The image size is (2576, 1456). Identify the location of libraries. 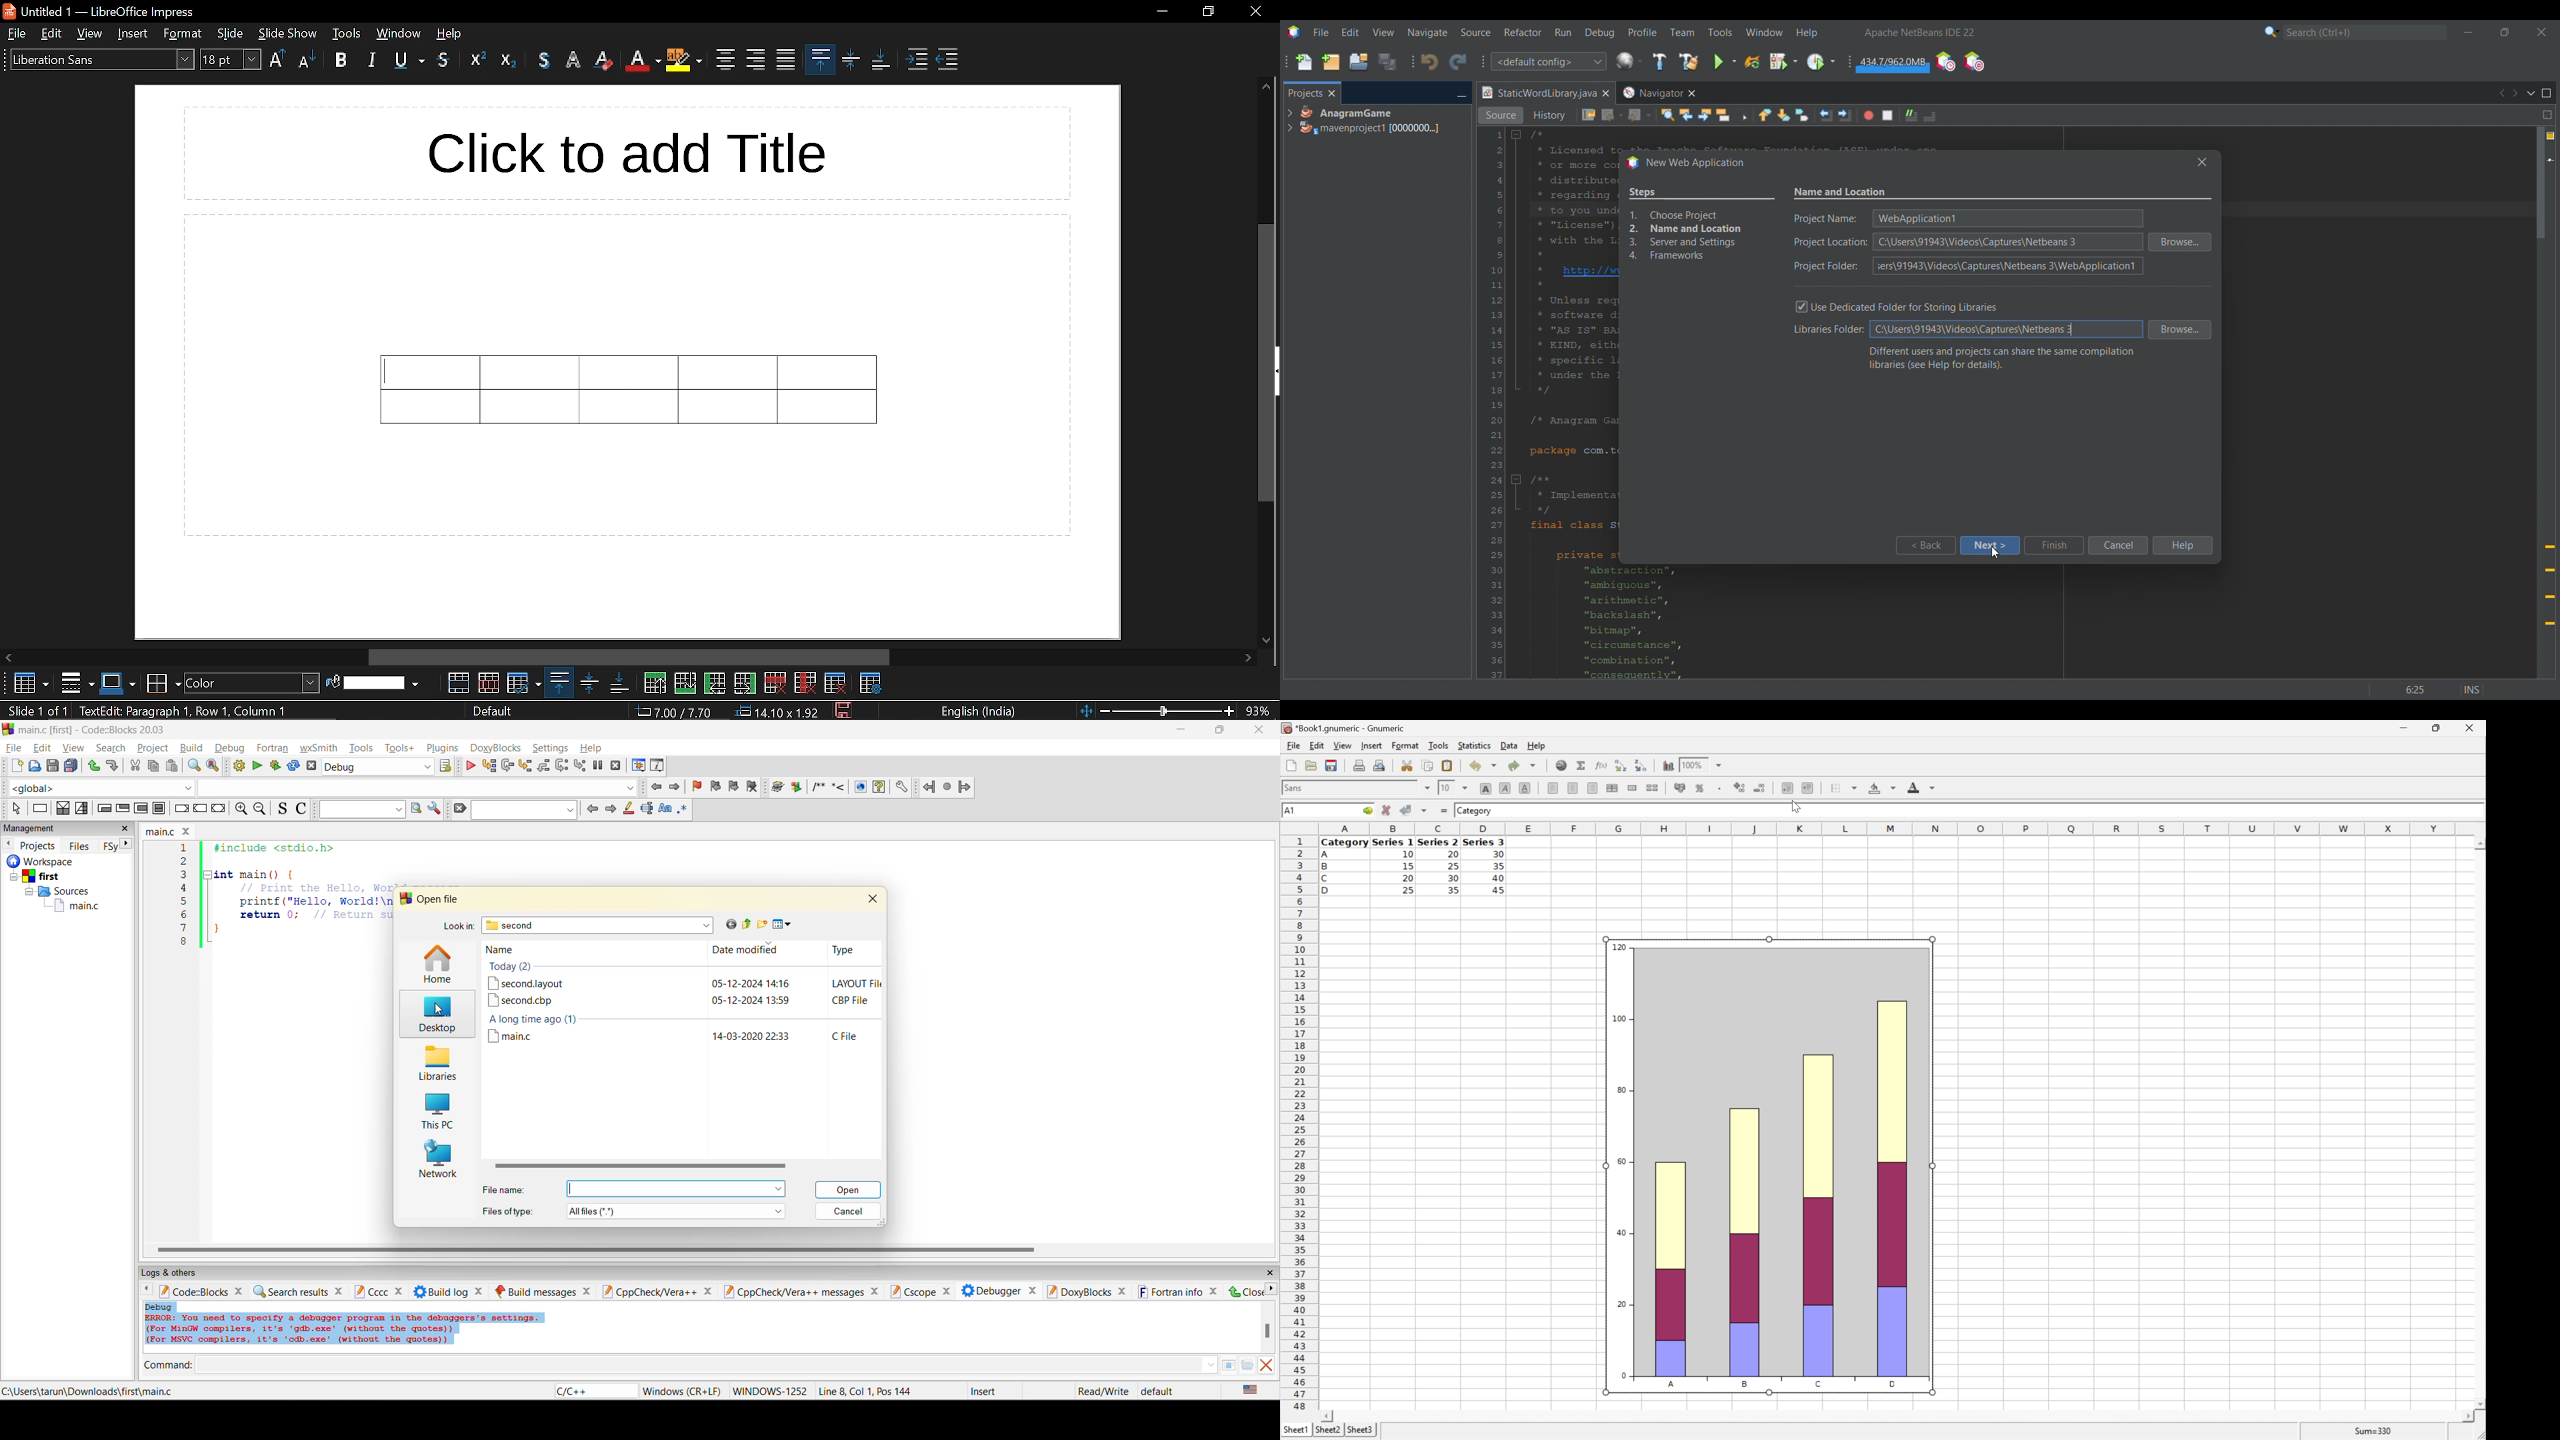
(436, 1064).